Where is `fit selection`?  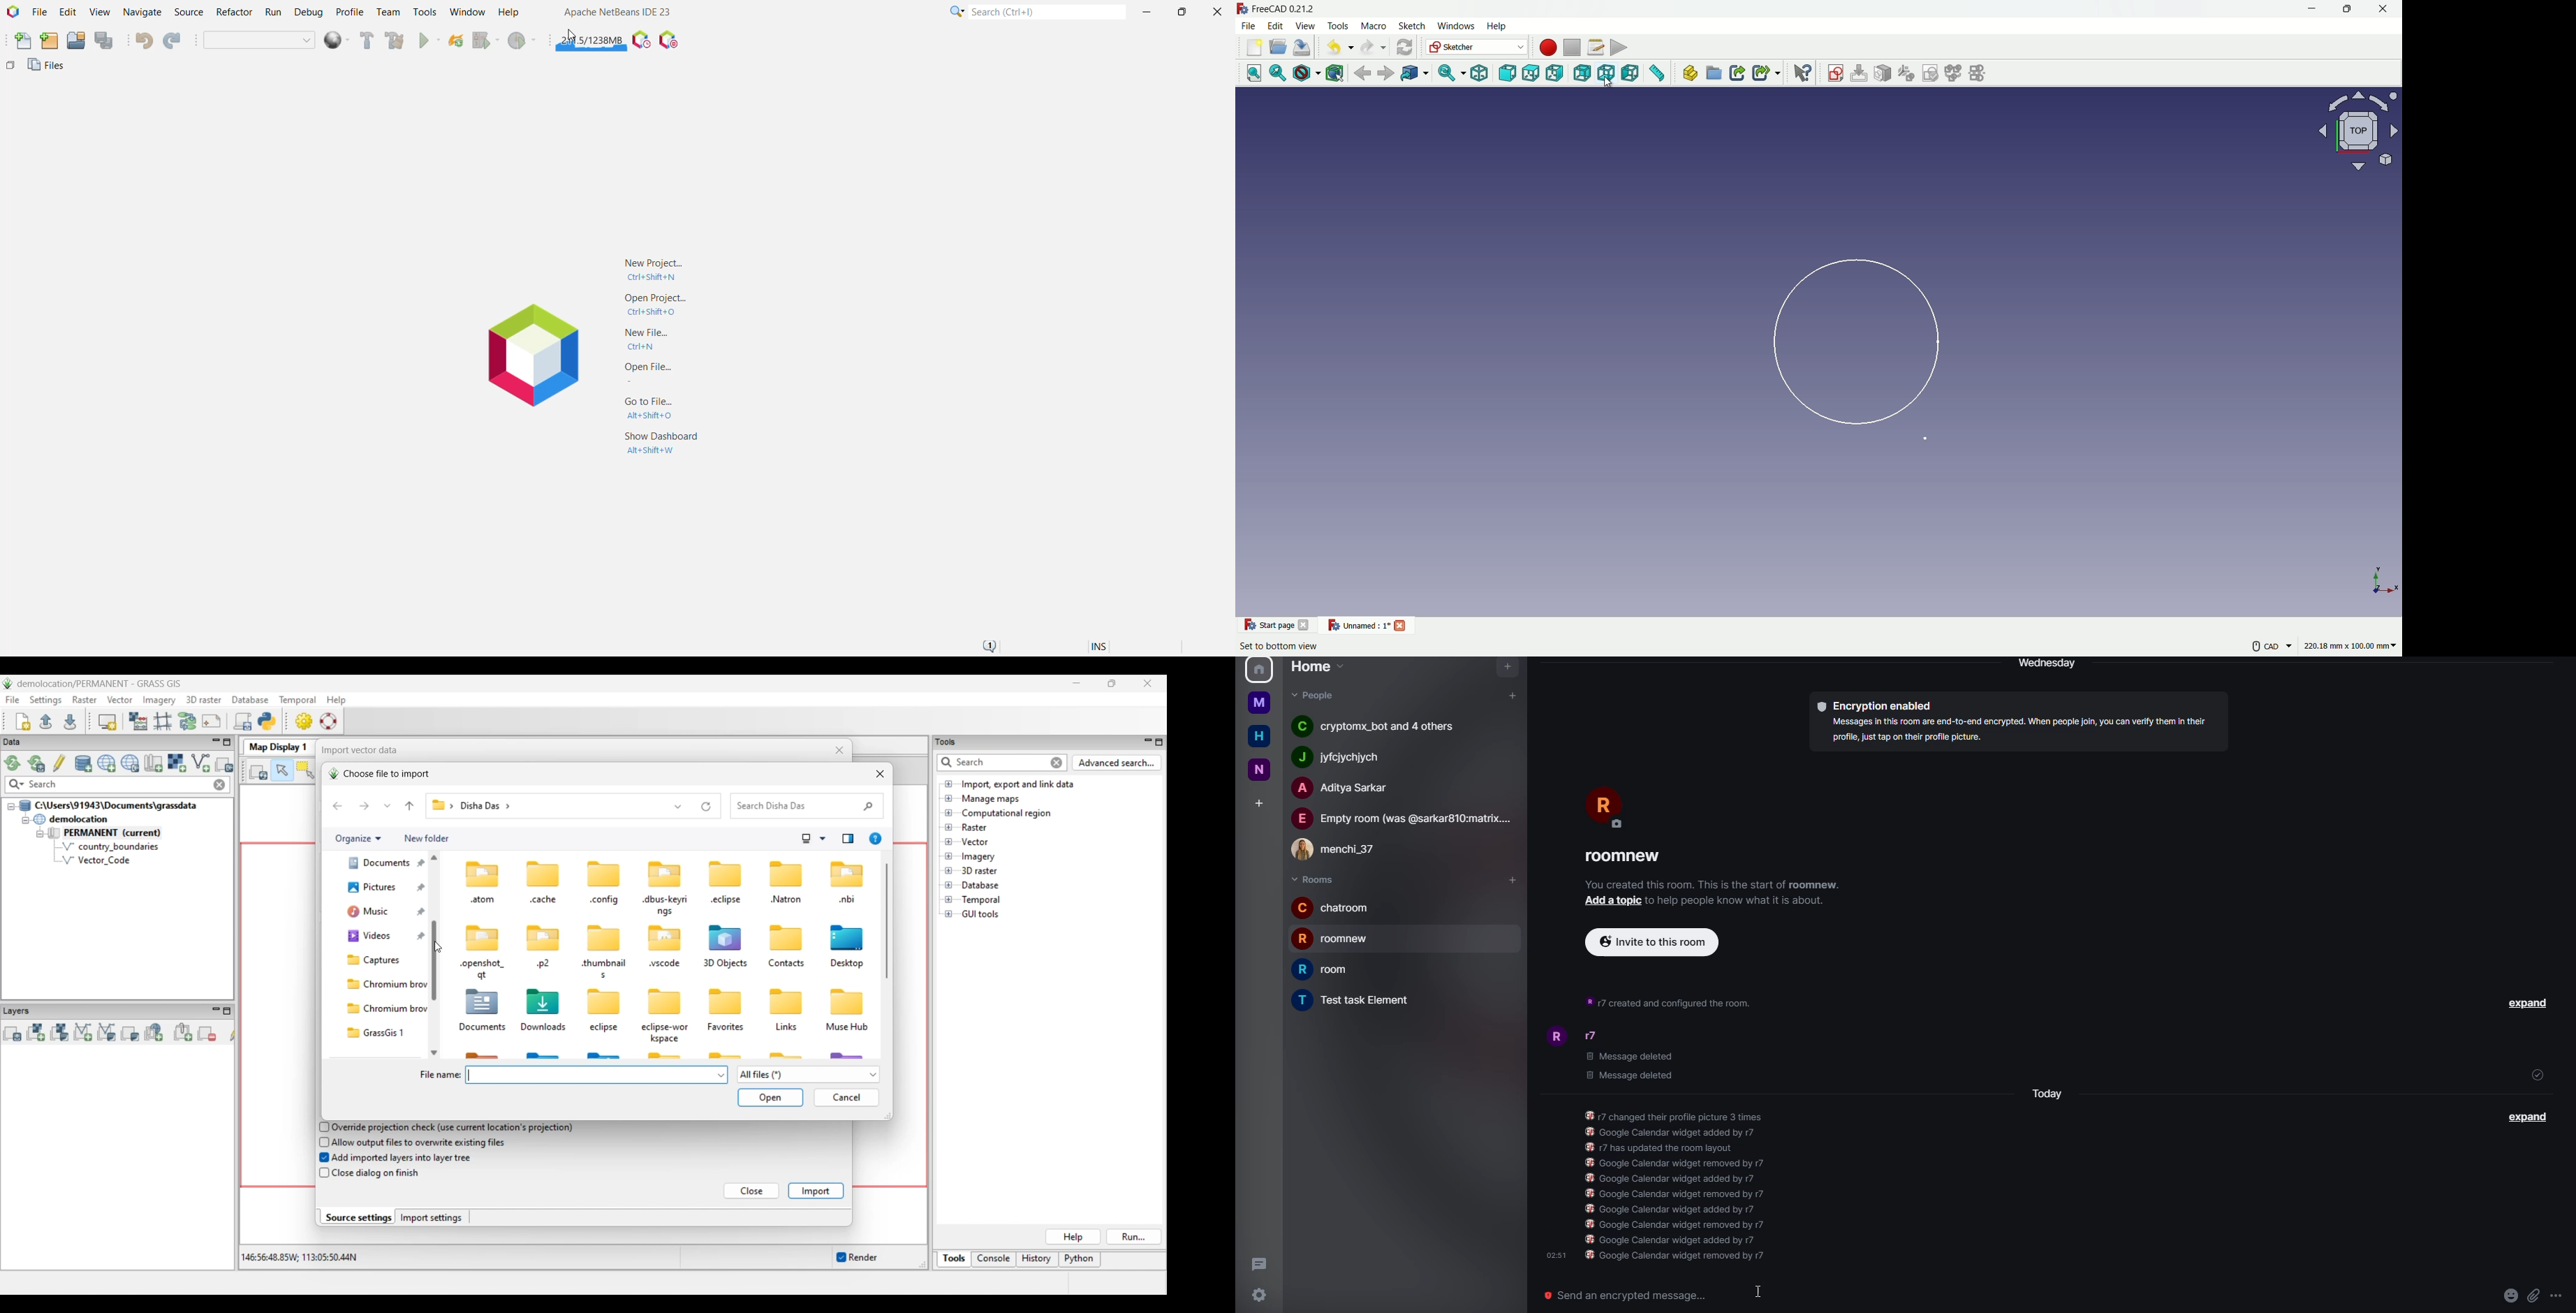
fit selection is located at coordinates (1278, 74).